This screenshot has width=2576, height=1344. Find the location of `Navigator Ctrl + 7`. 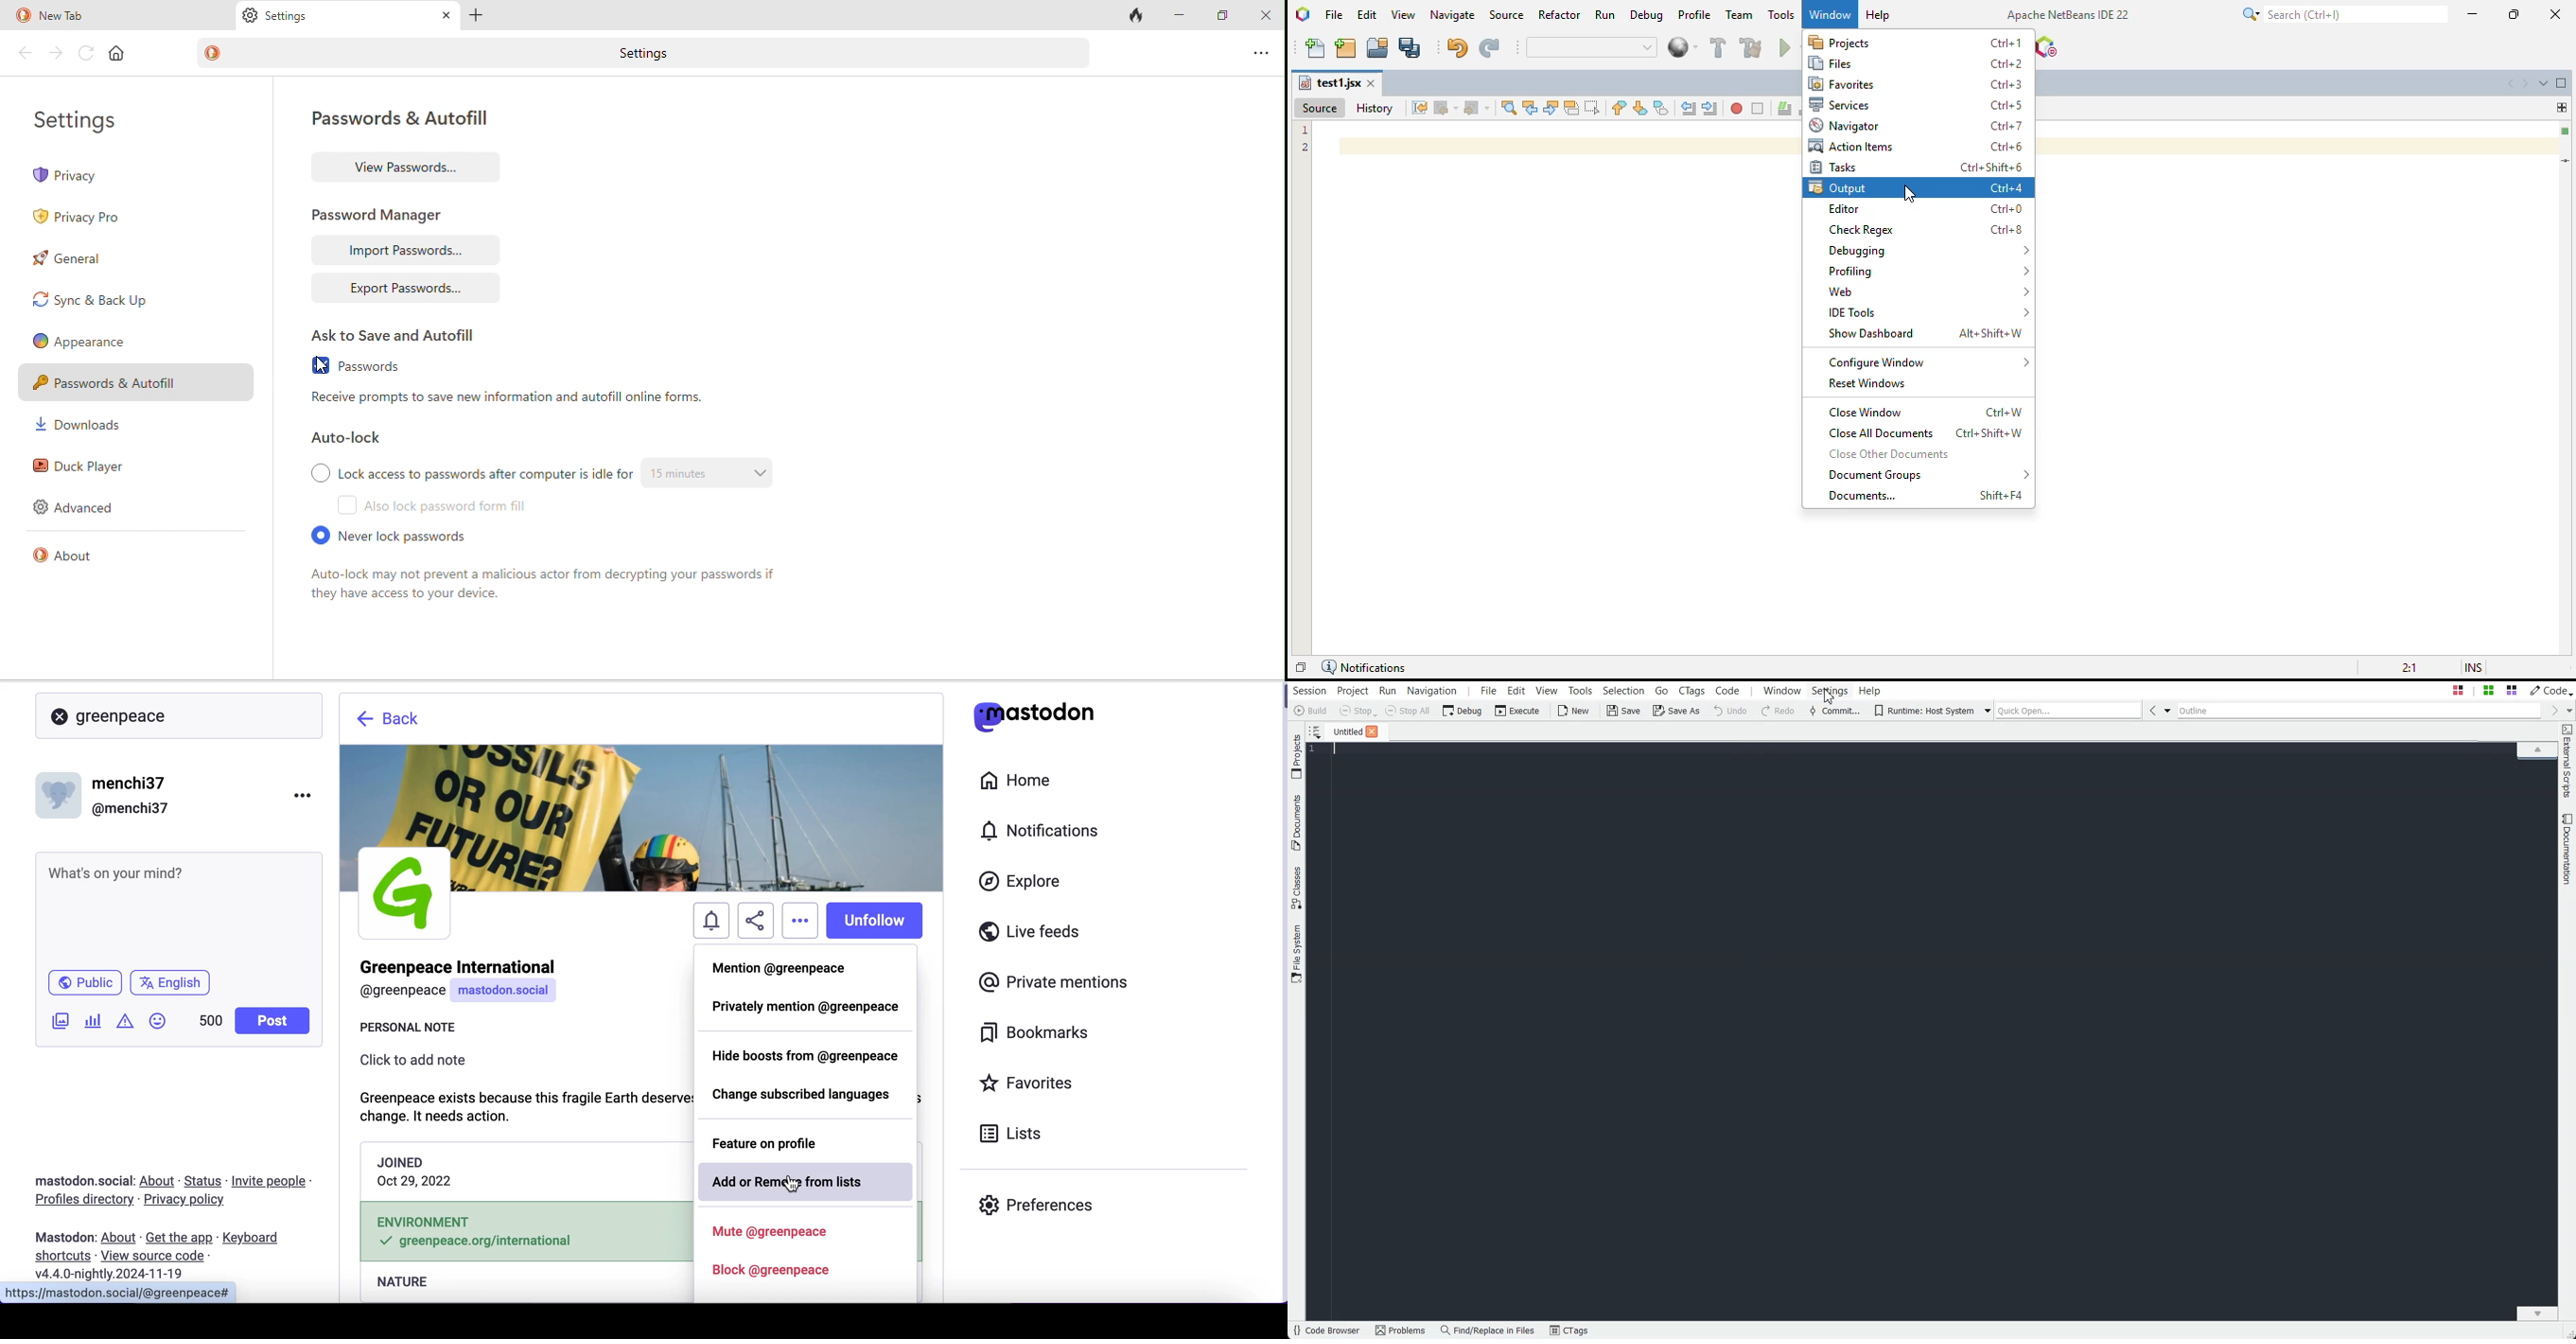

Navigator Ctrl + 7 is located at coordinates (1921, 126).